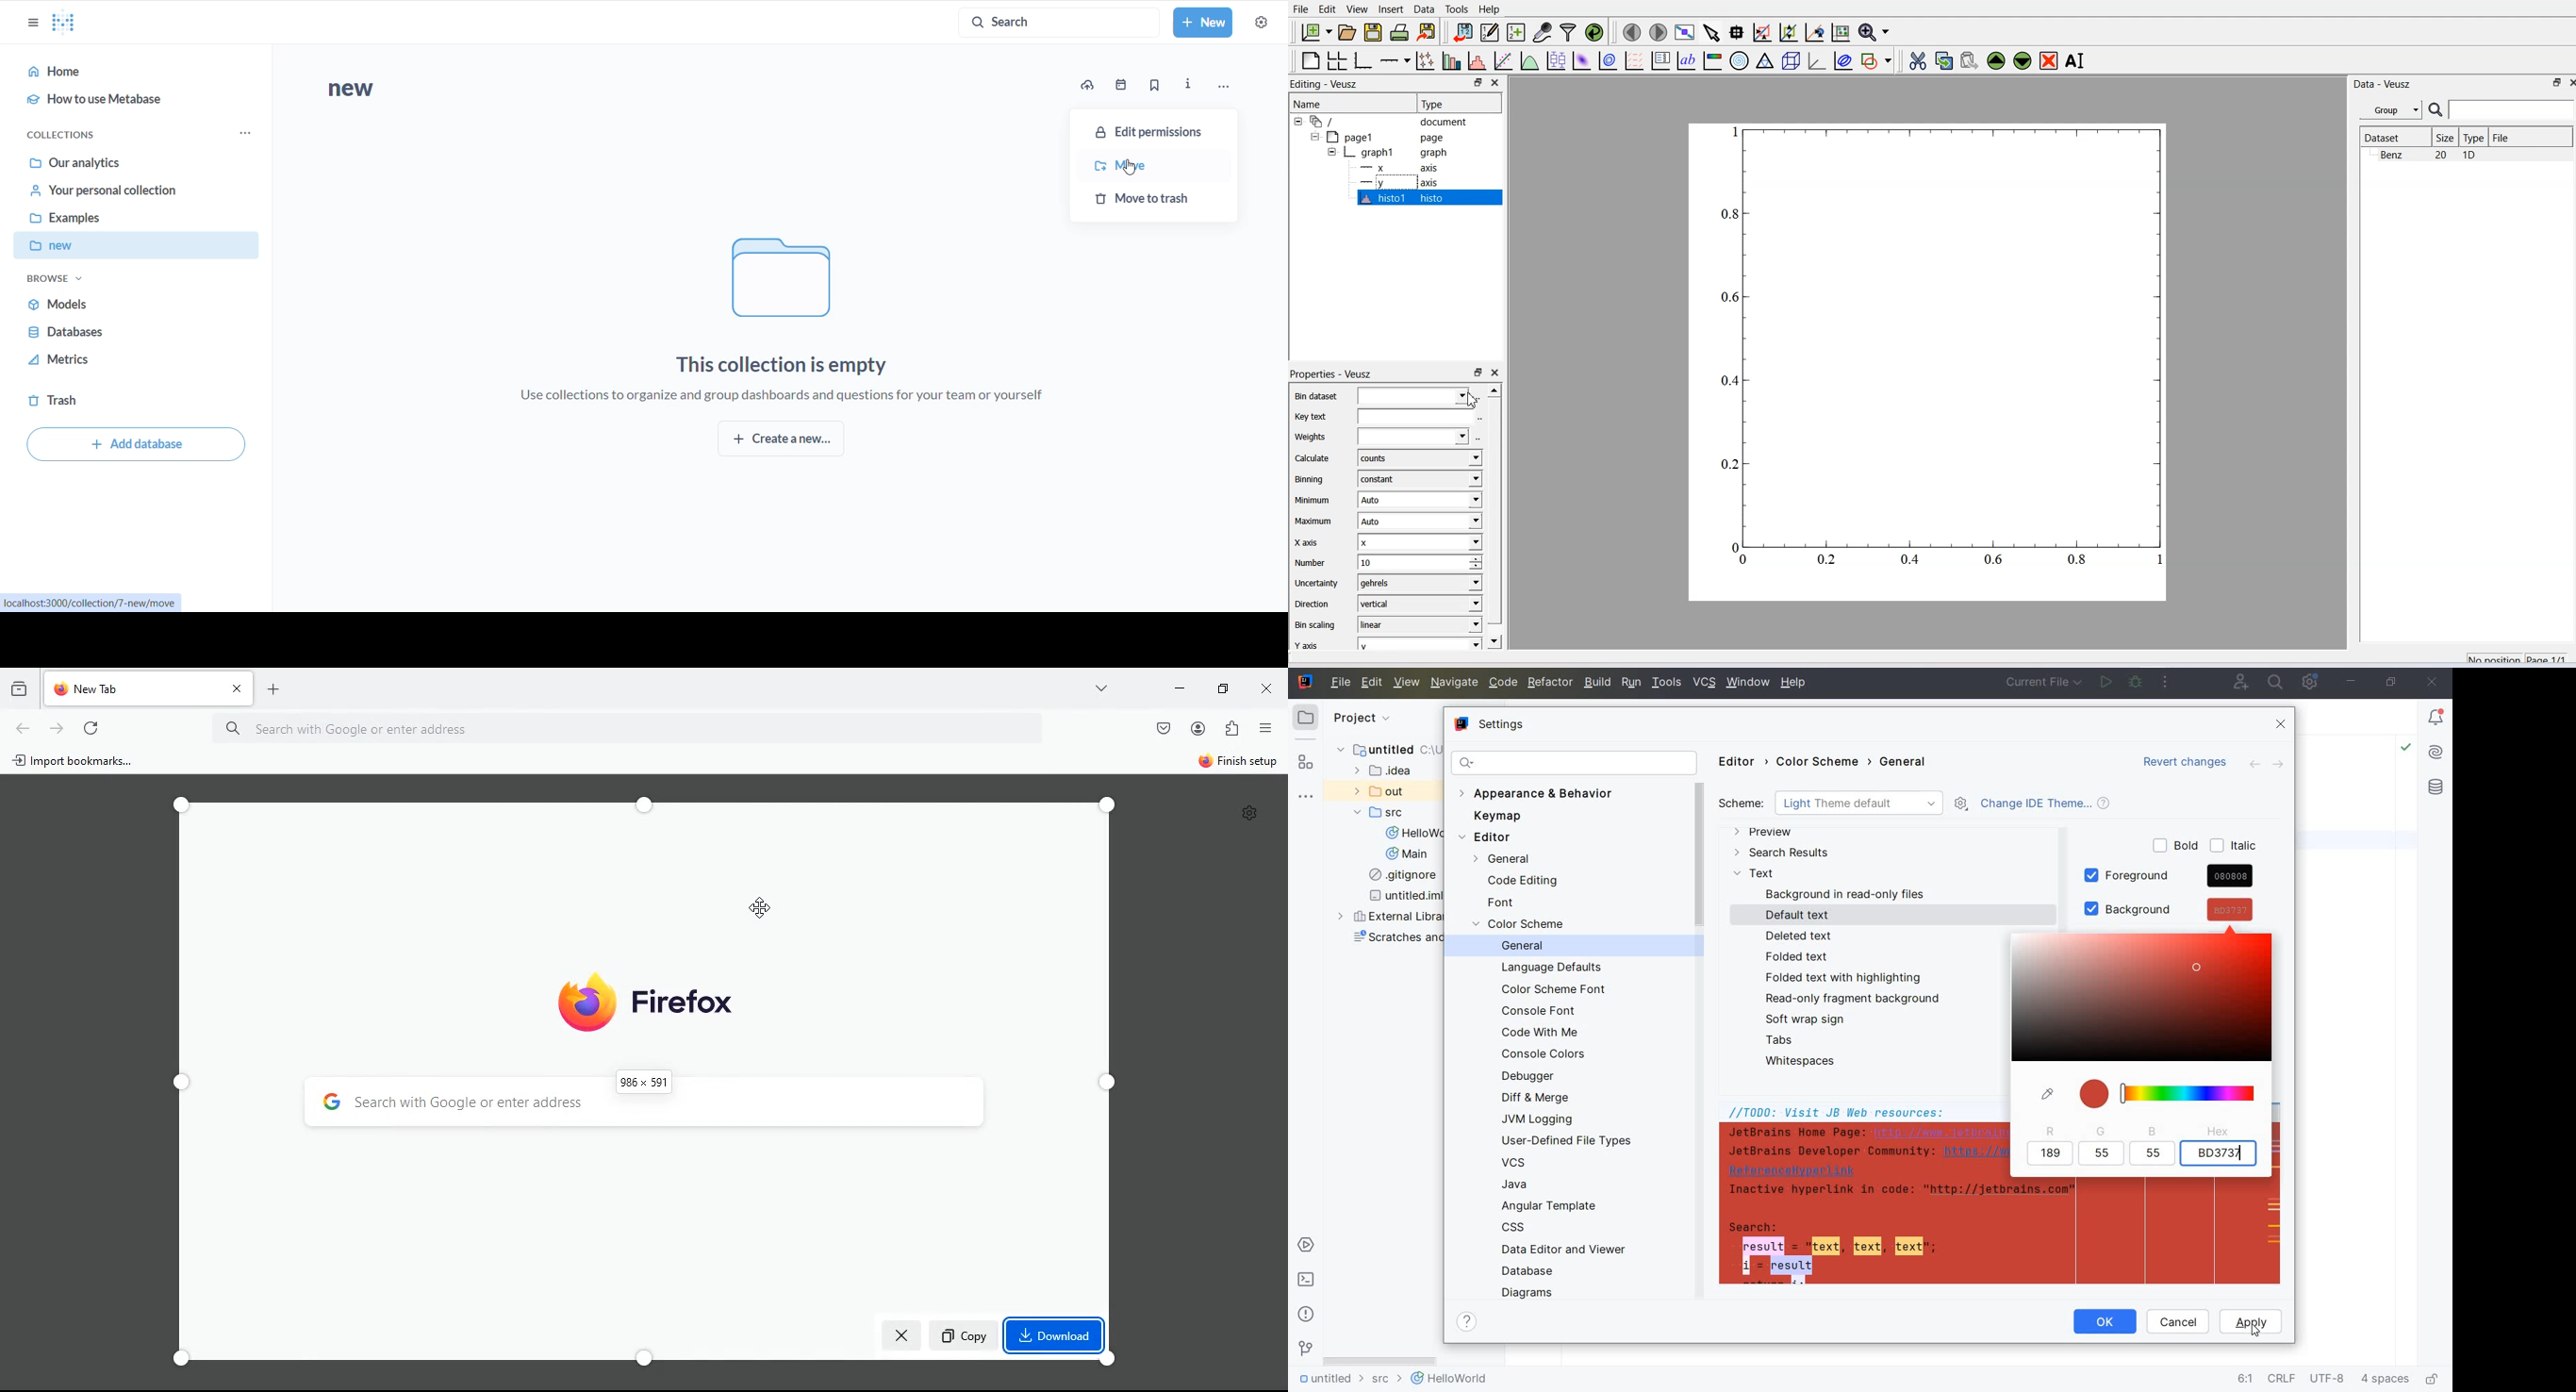  I want to click on pocket, so click(1162, 730).